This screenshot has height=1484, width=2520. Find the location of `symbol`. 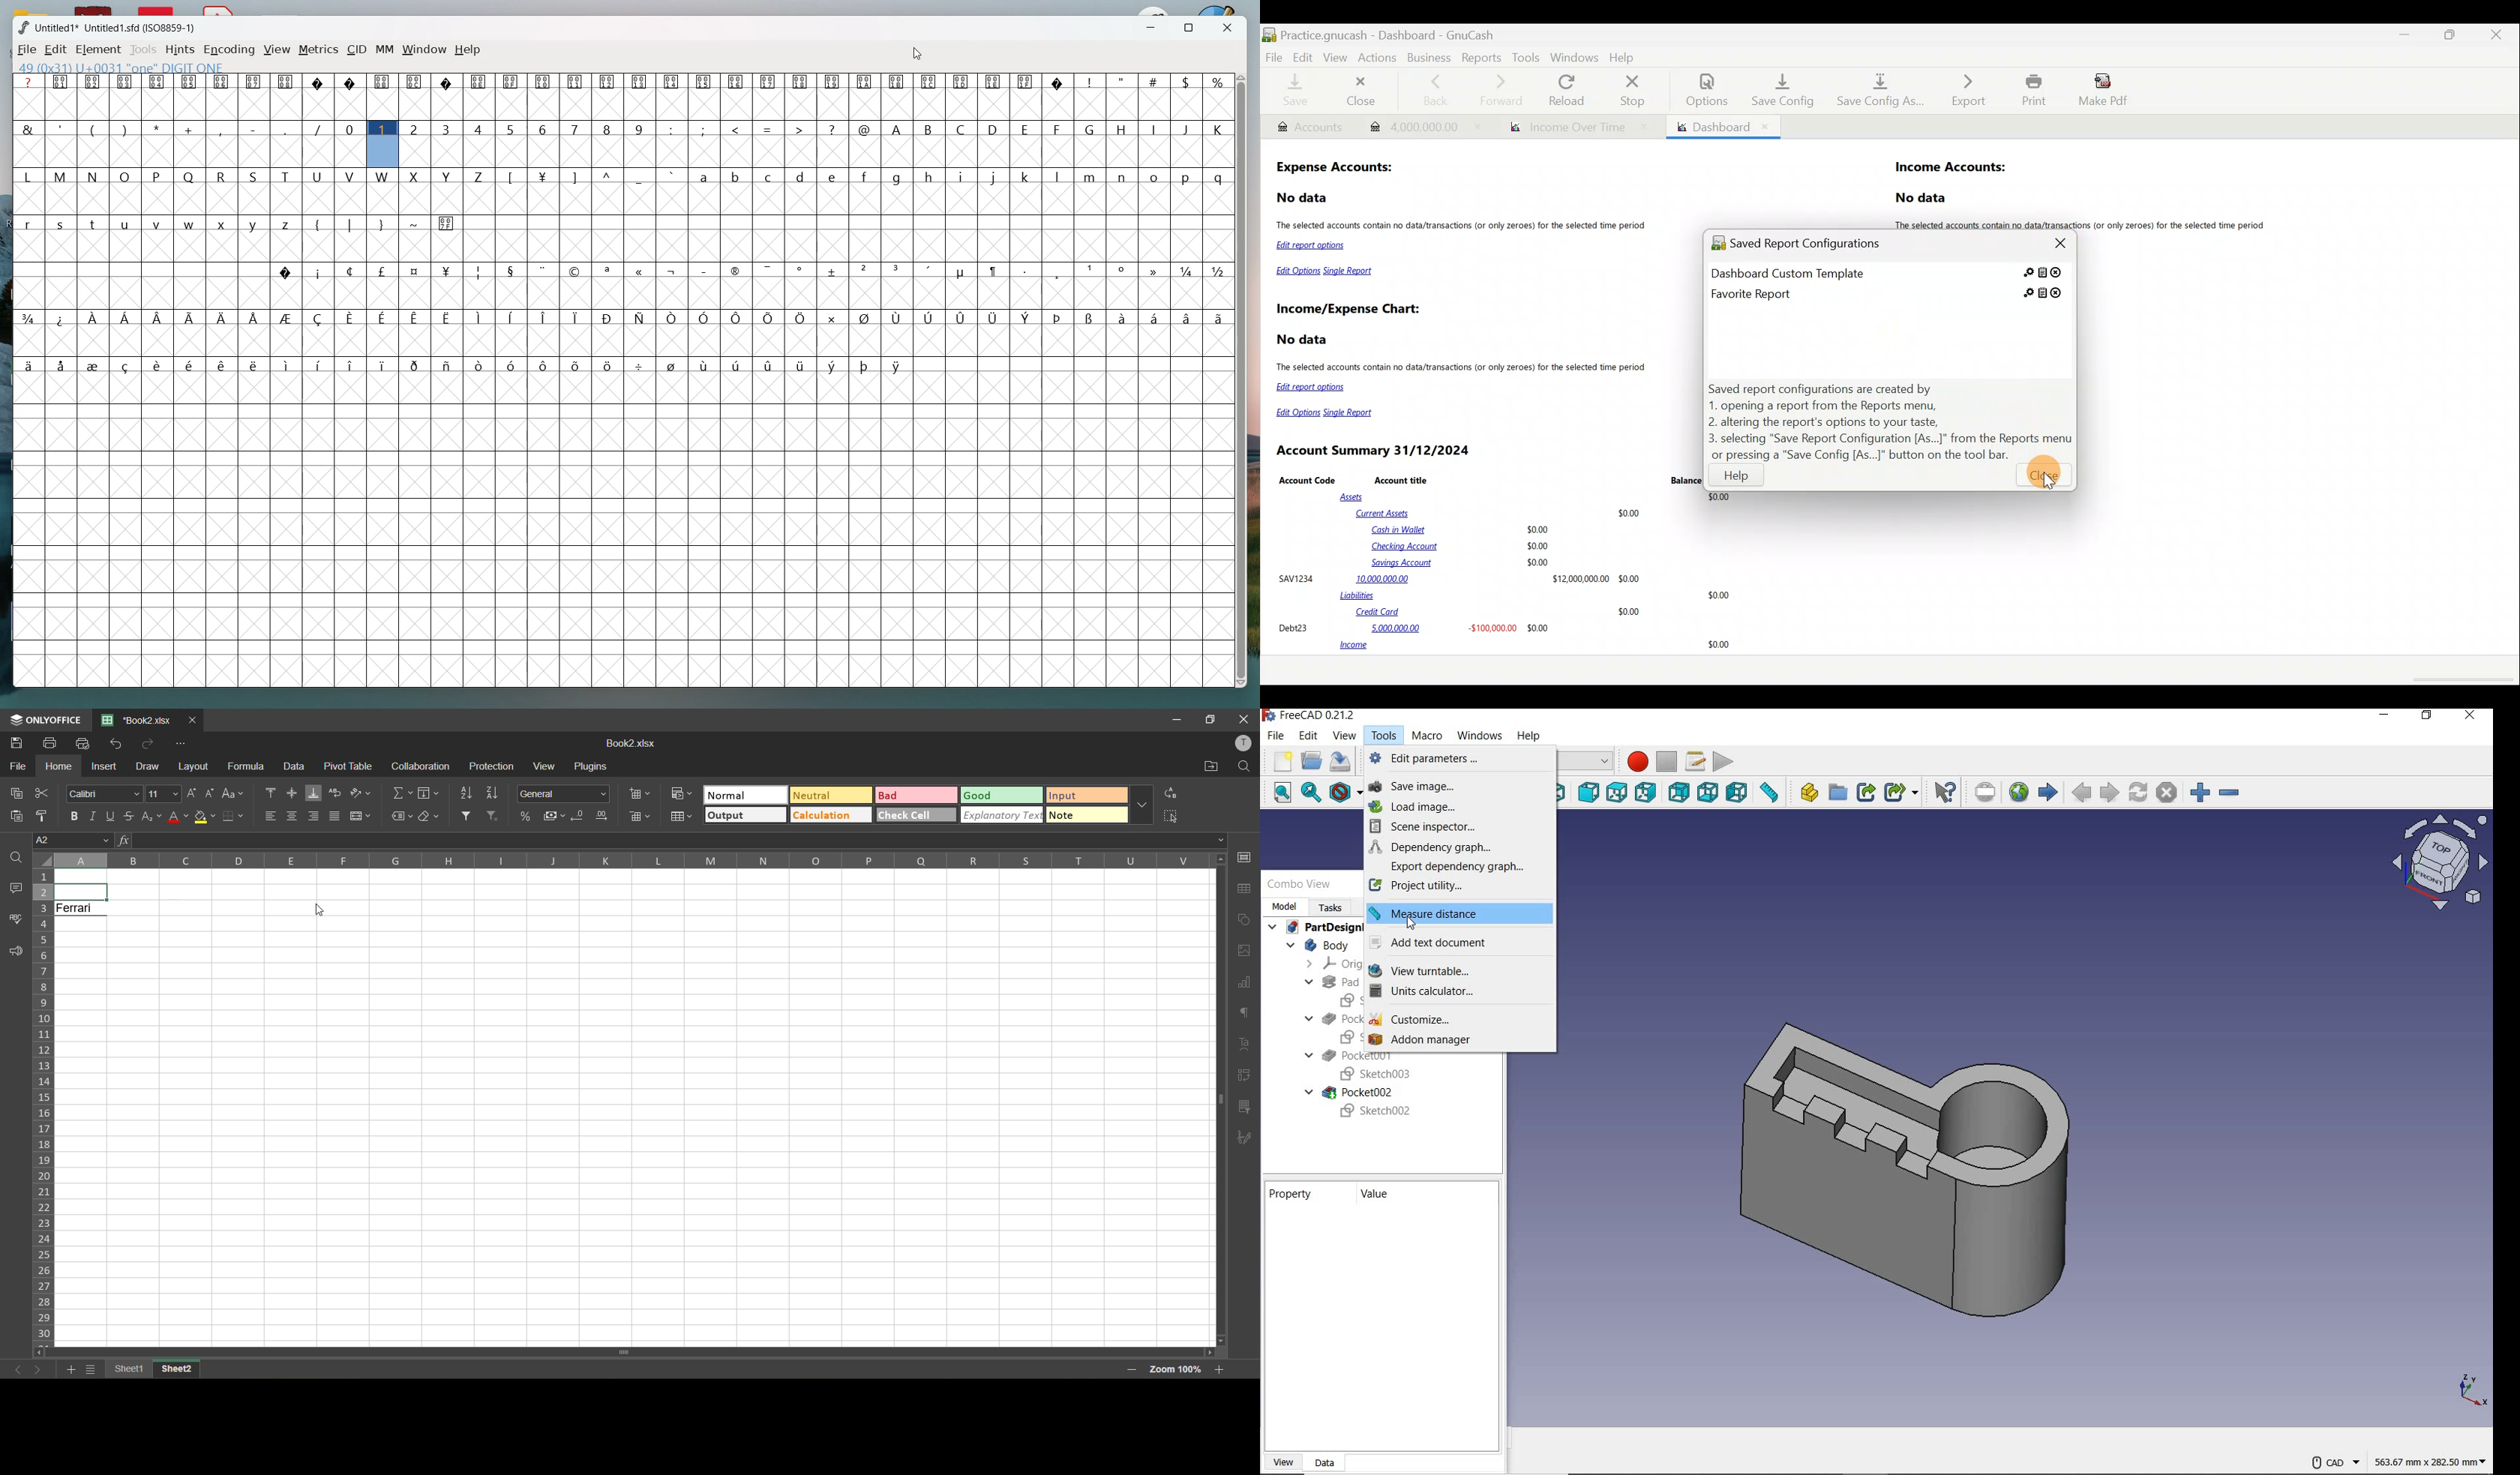

symbol is located at coordinates (832, 81).